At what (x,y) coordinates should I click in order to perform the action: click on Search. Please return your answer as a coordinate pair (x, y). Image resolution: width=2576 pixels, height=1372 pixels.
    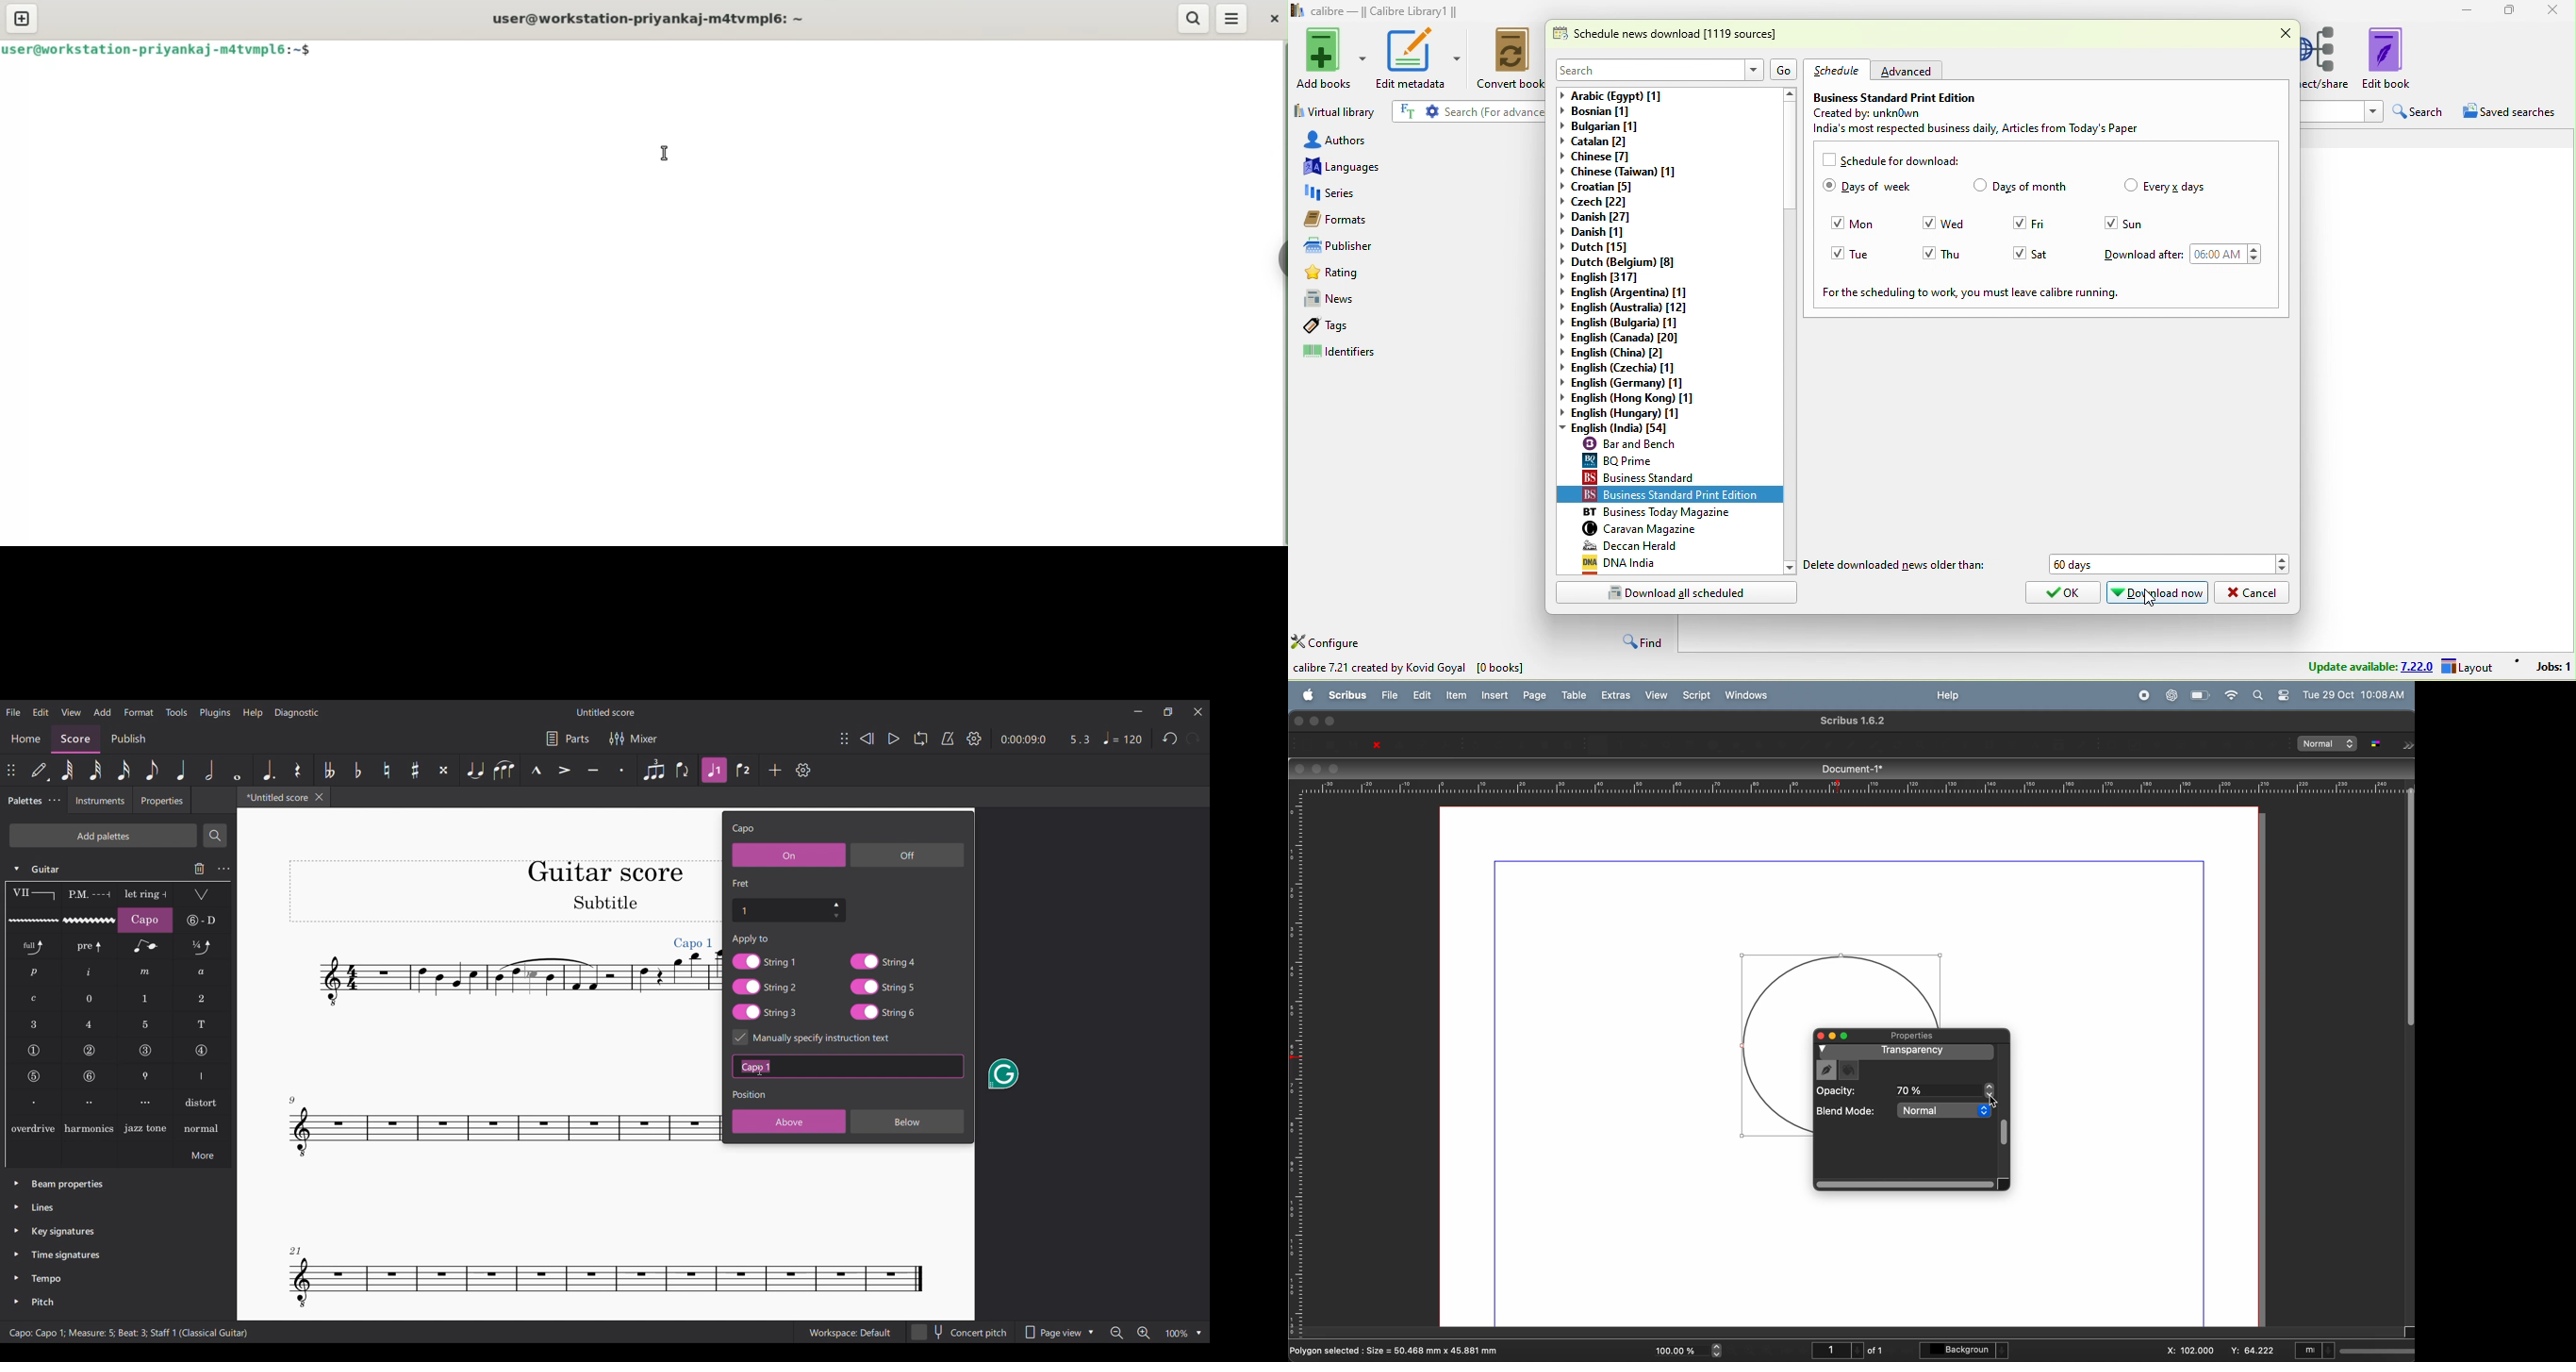
    Looking at the image, I should click on (215, 835).